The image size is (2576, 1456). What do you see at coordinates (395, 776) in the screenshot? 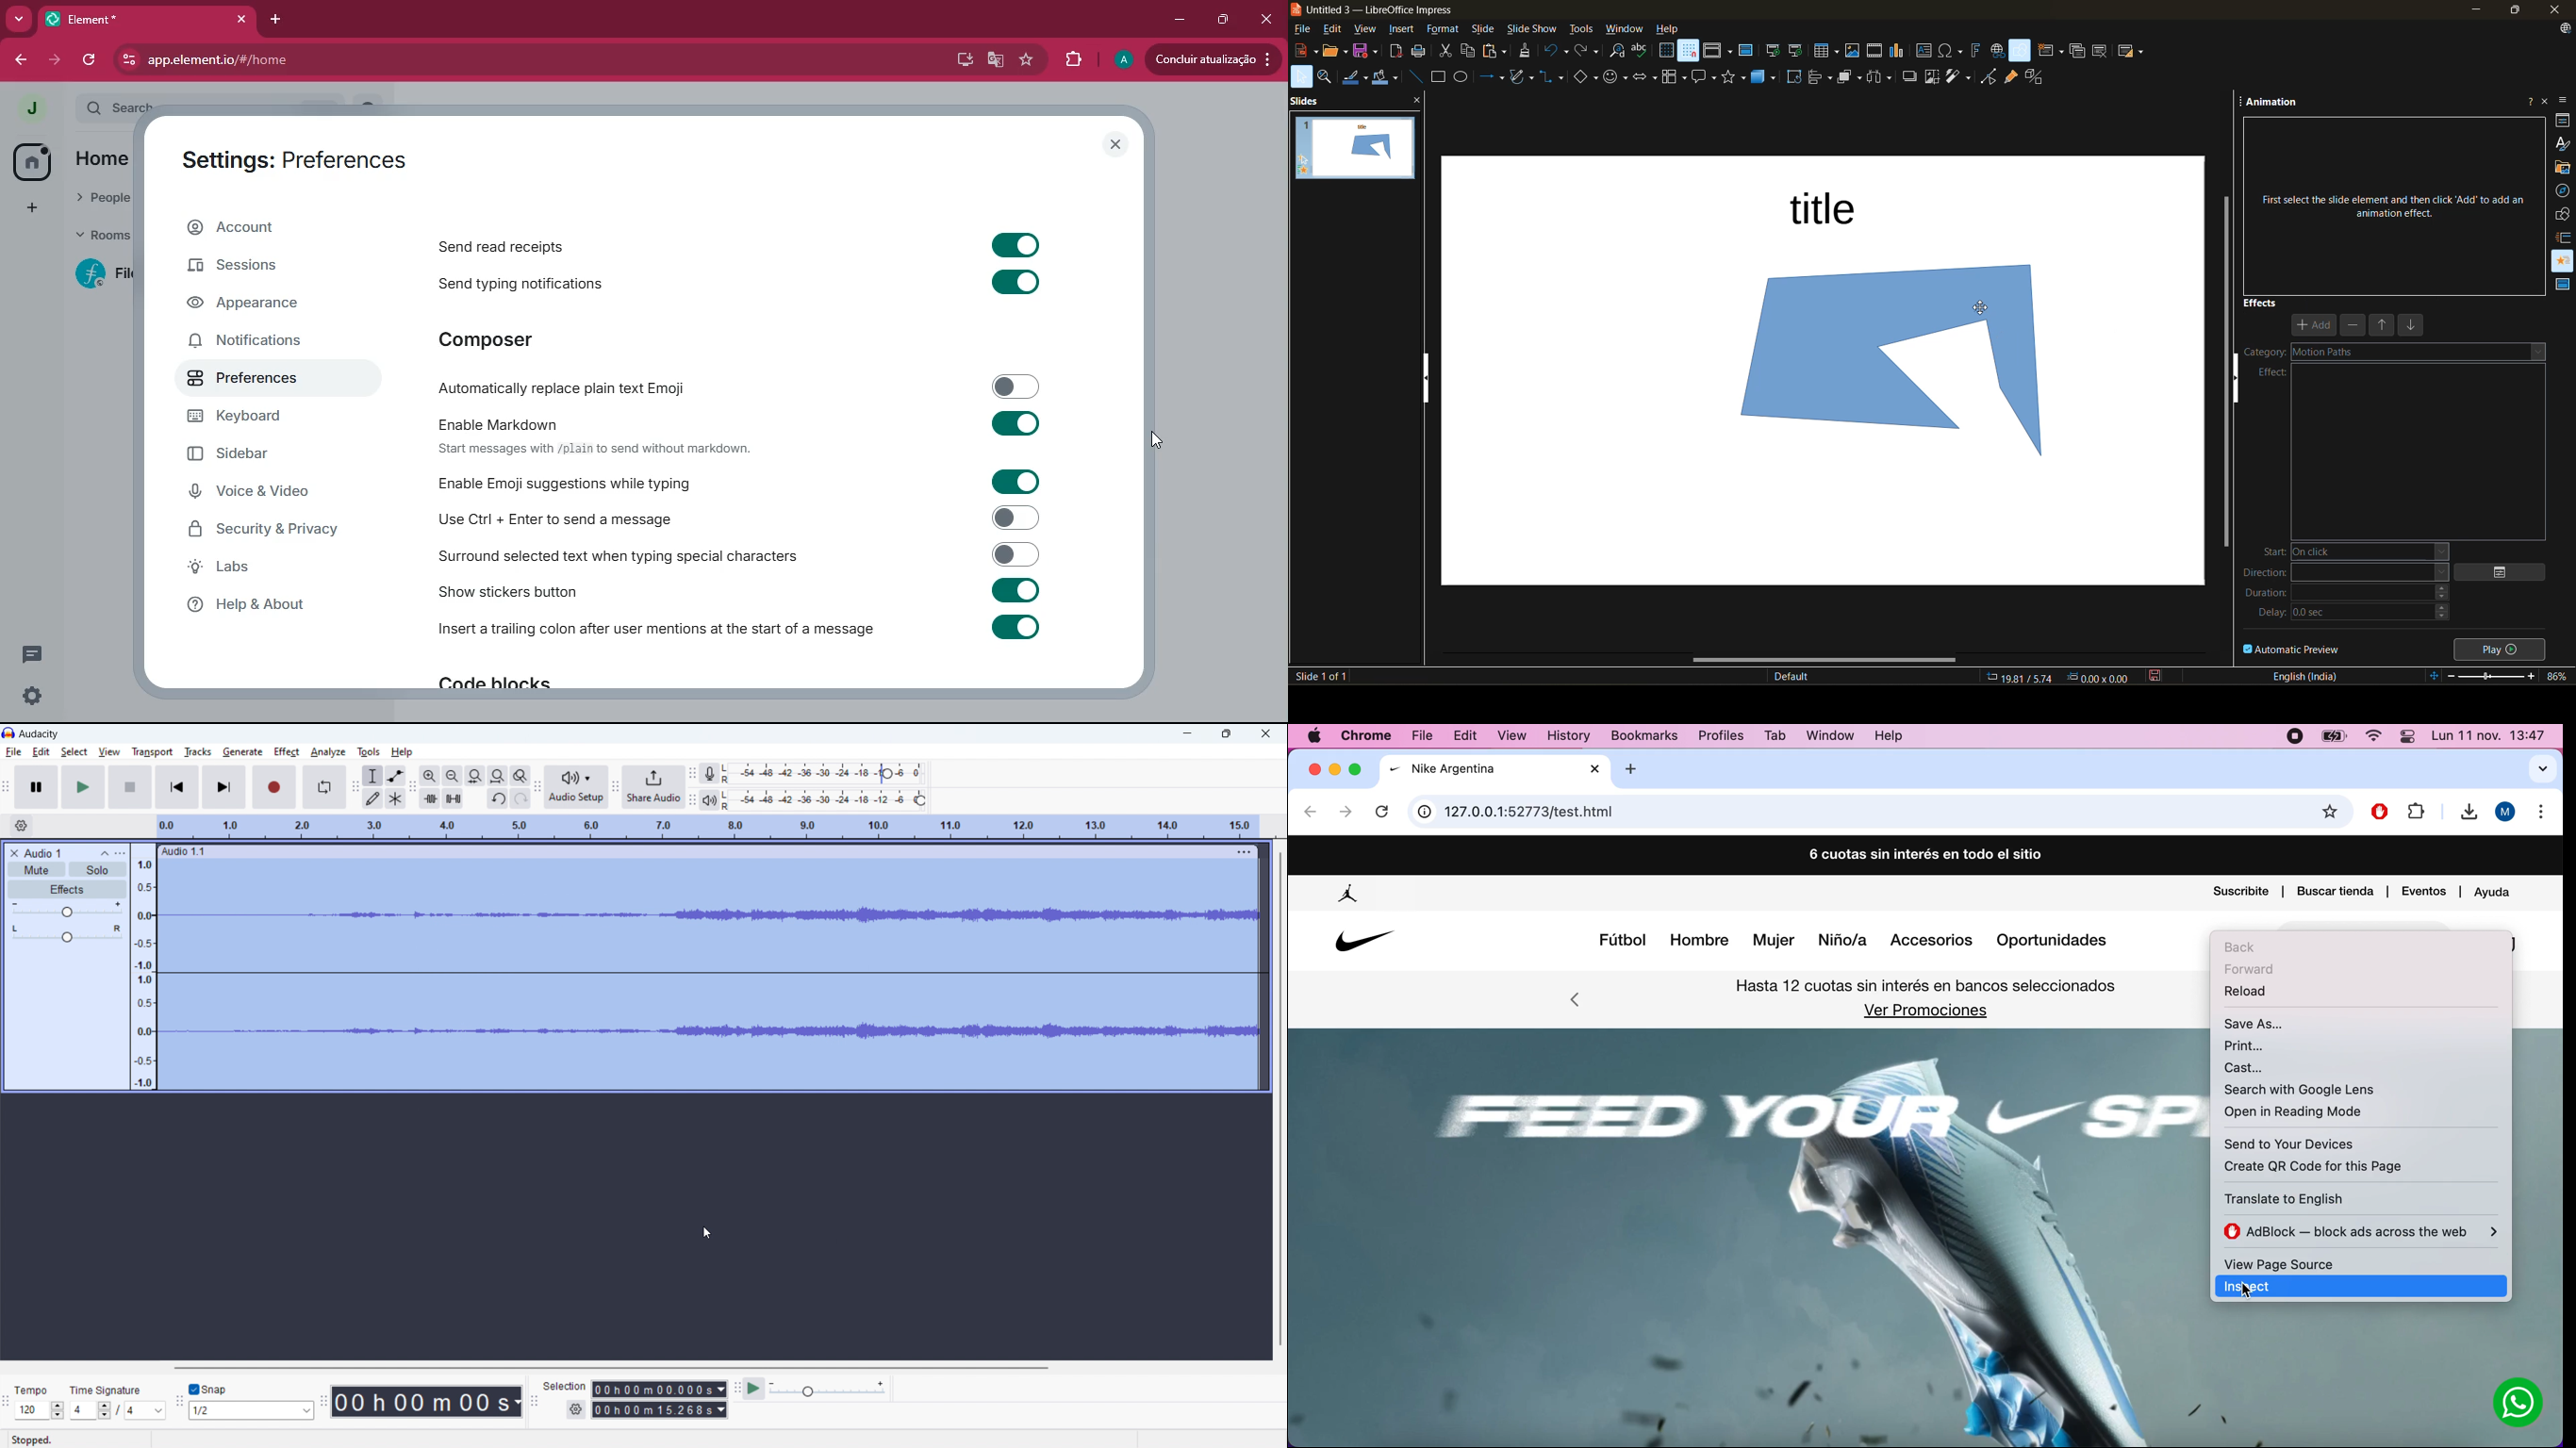
I see `envelop tool` at bounding box center [395, 776].